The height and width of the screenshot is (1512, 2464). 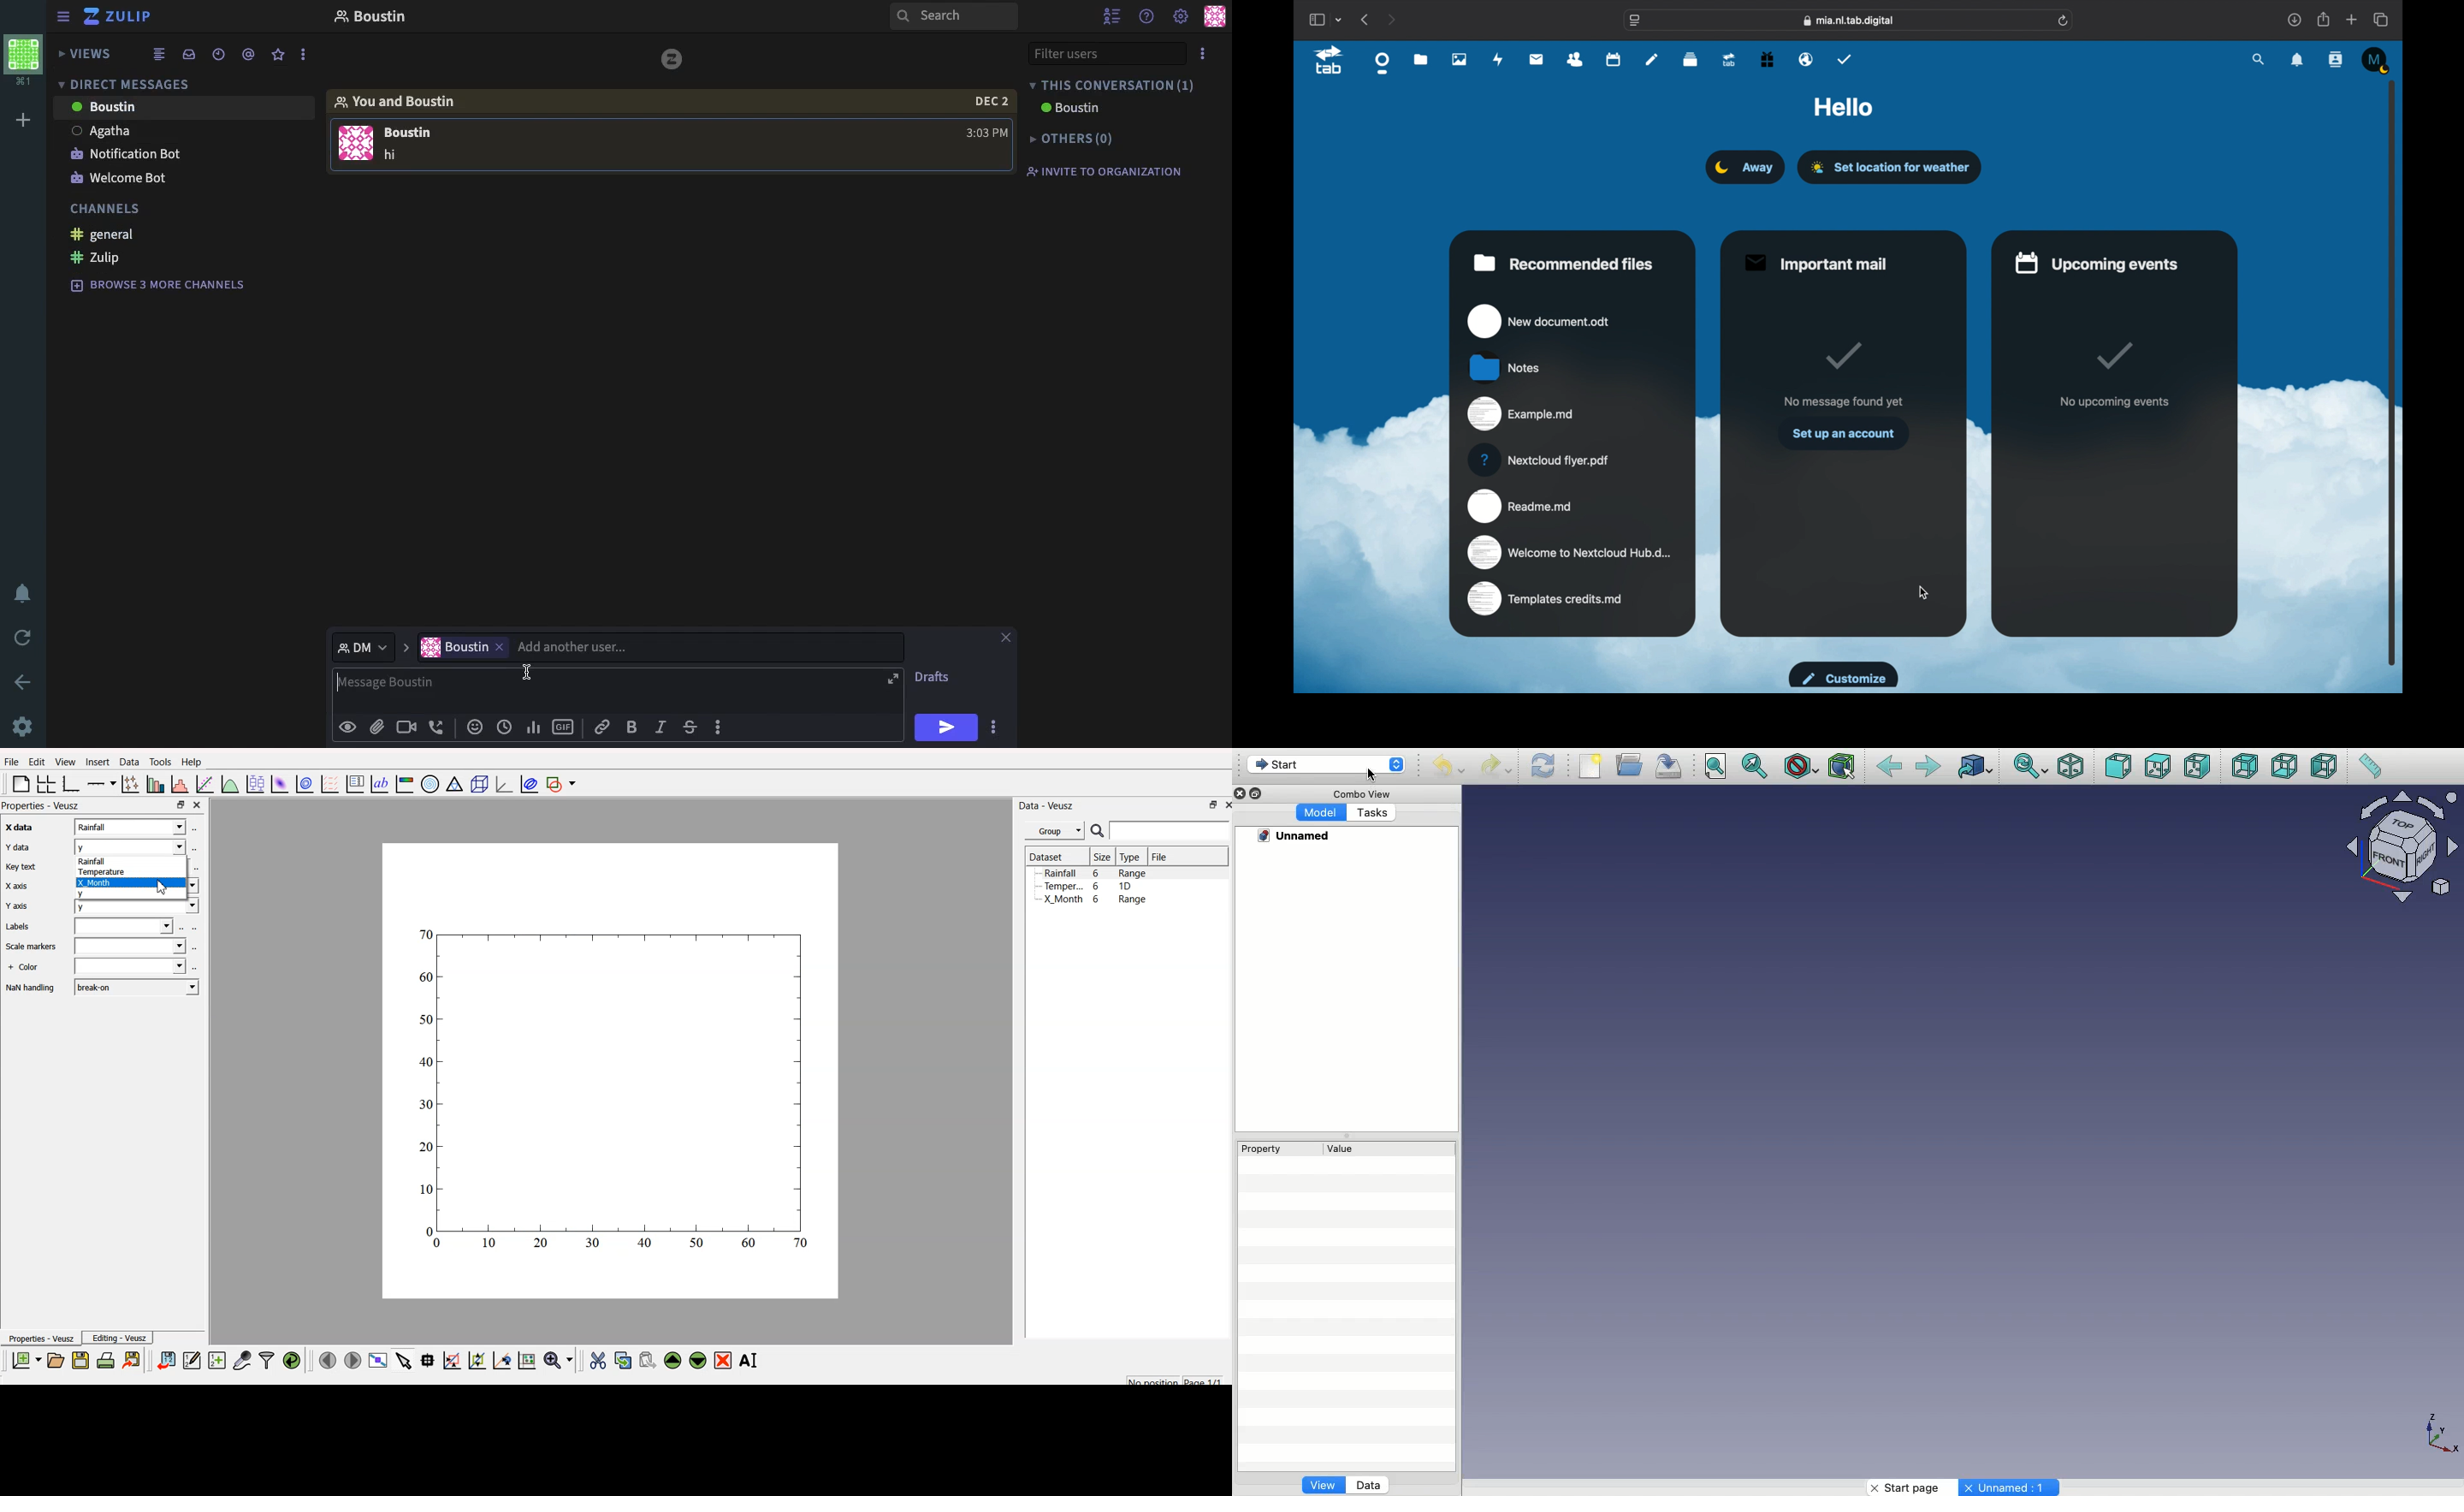 I want to click on mention, so click(x=250, y=55).